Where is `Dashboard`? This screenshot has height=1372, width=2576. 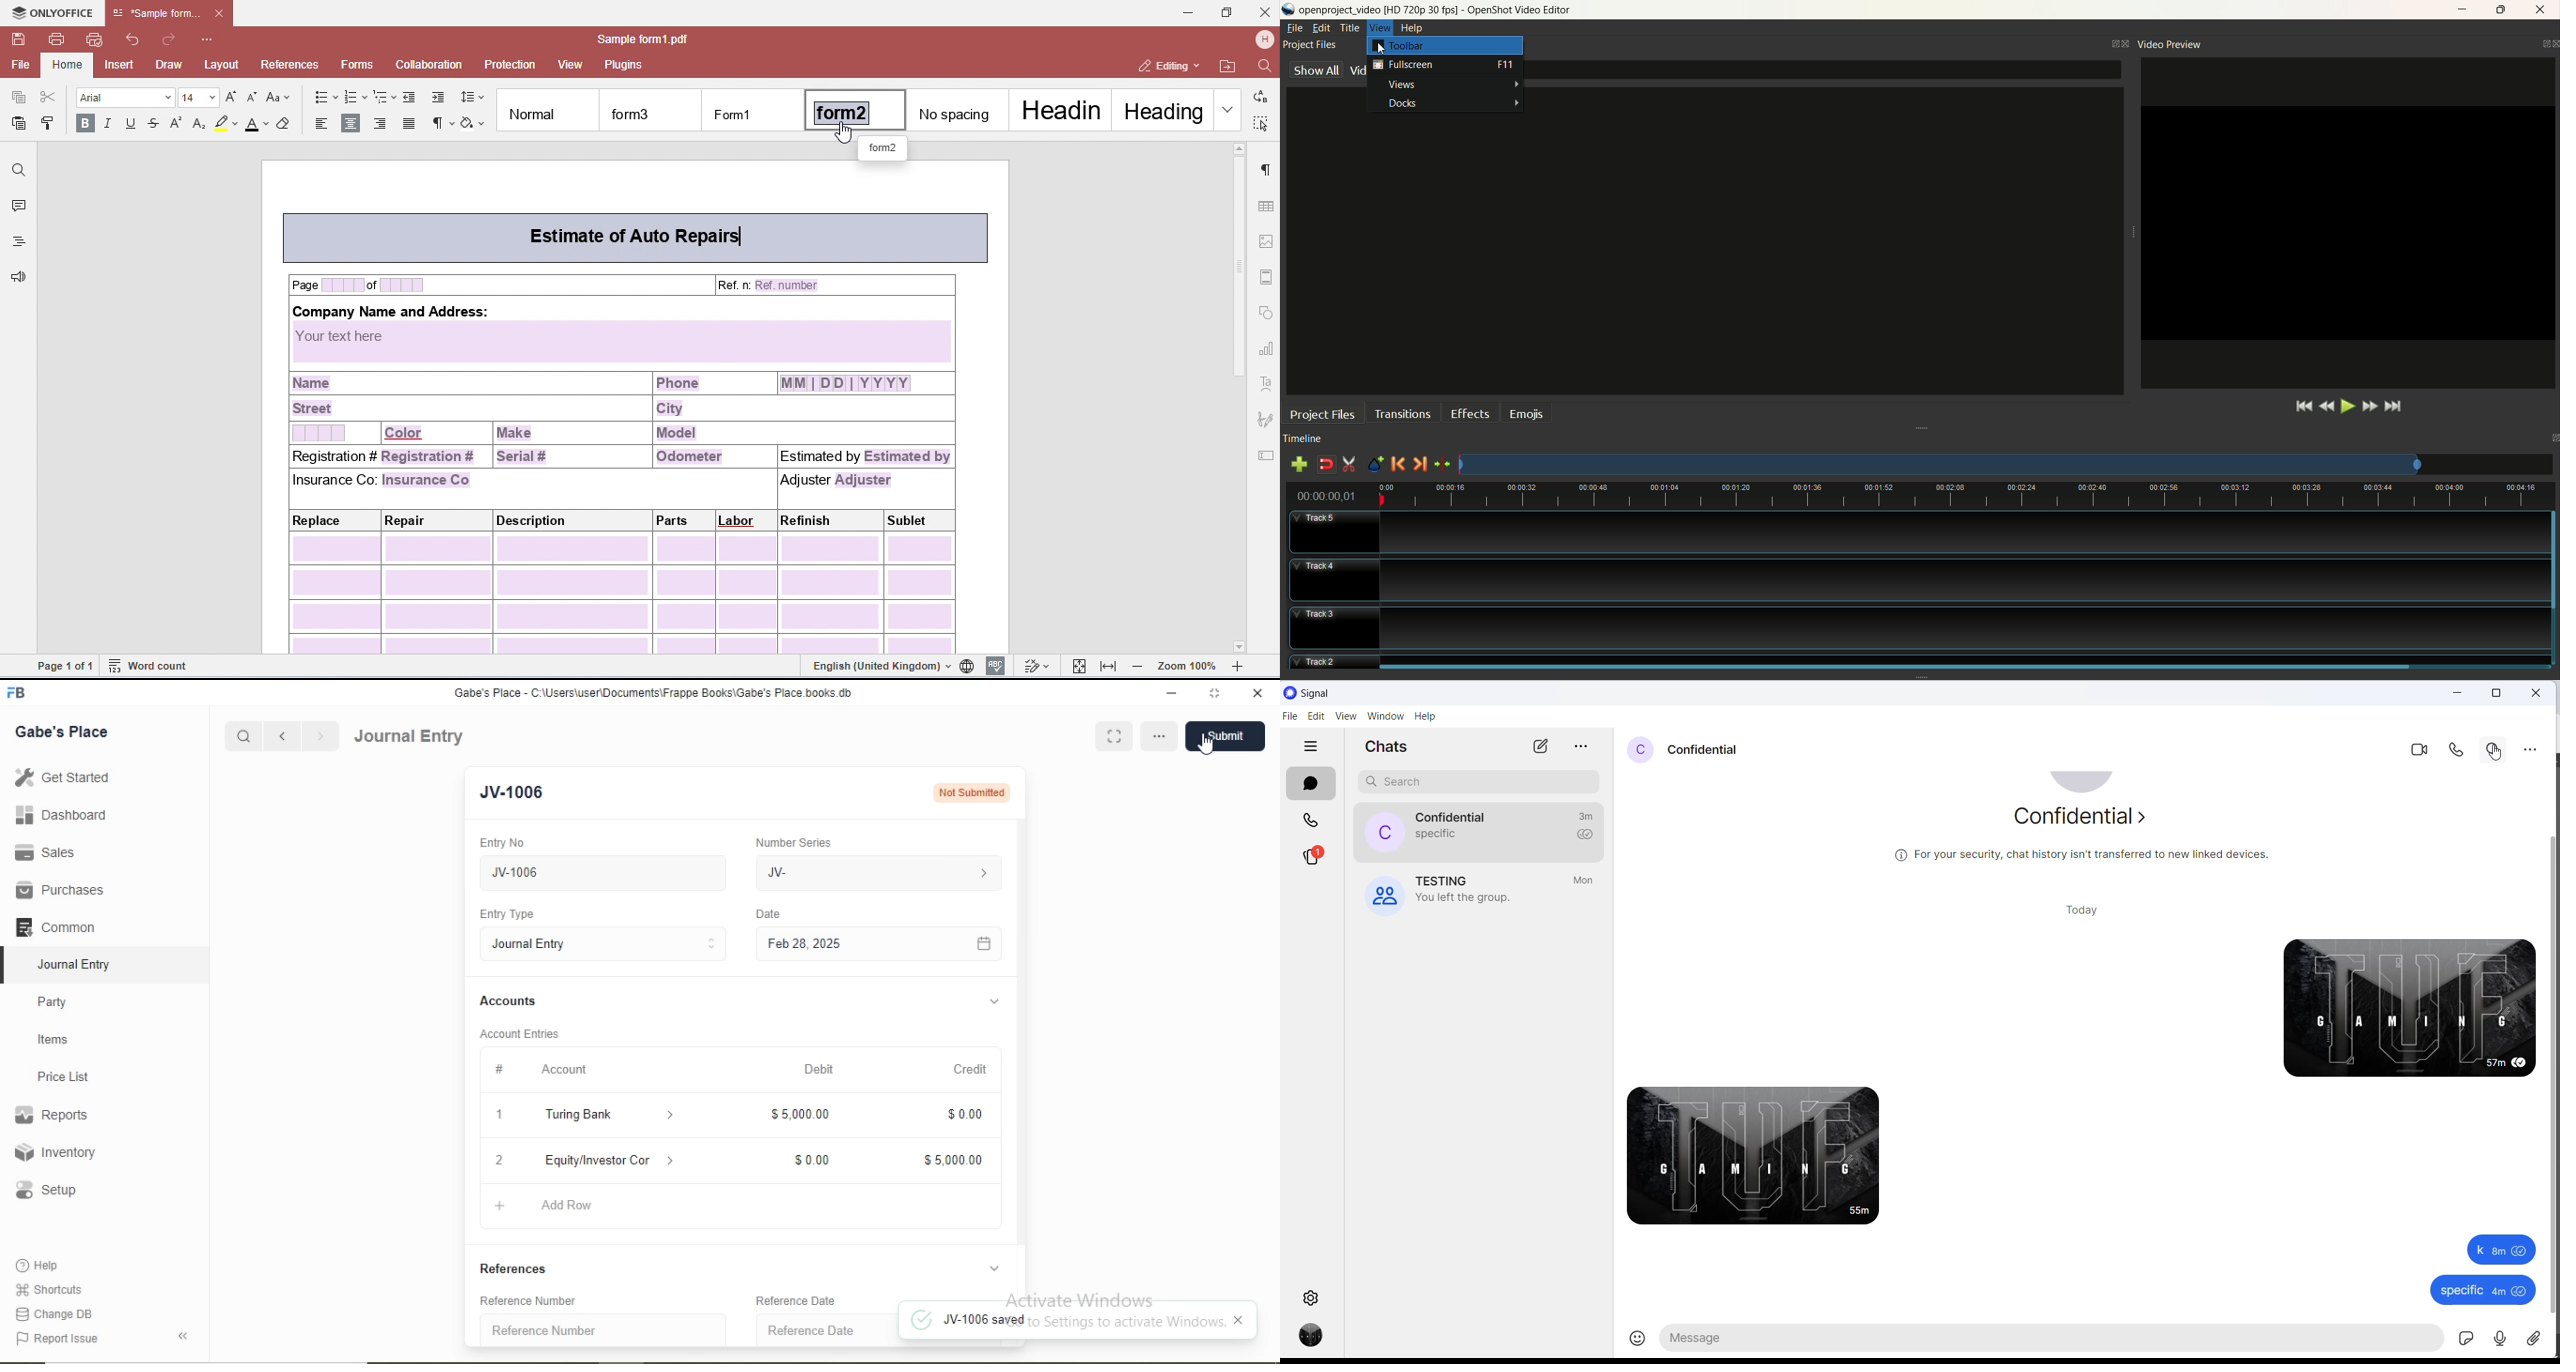 Dashboard is located at coordinates (62, 814).